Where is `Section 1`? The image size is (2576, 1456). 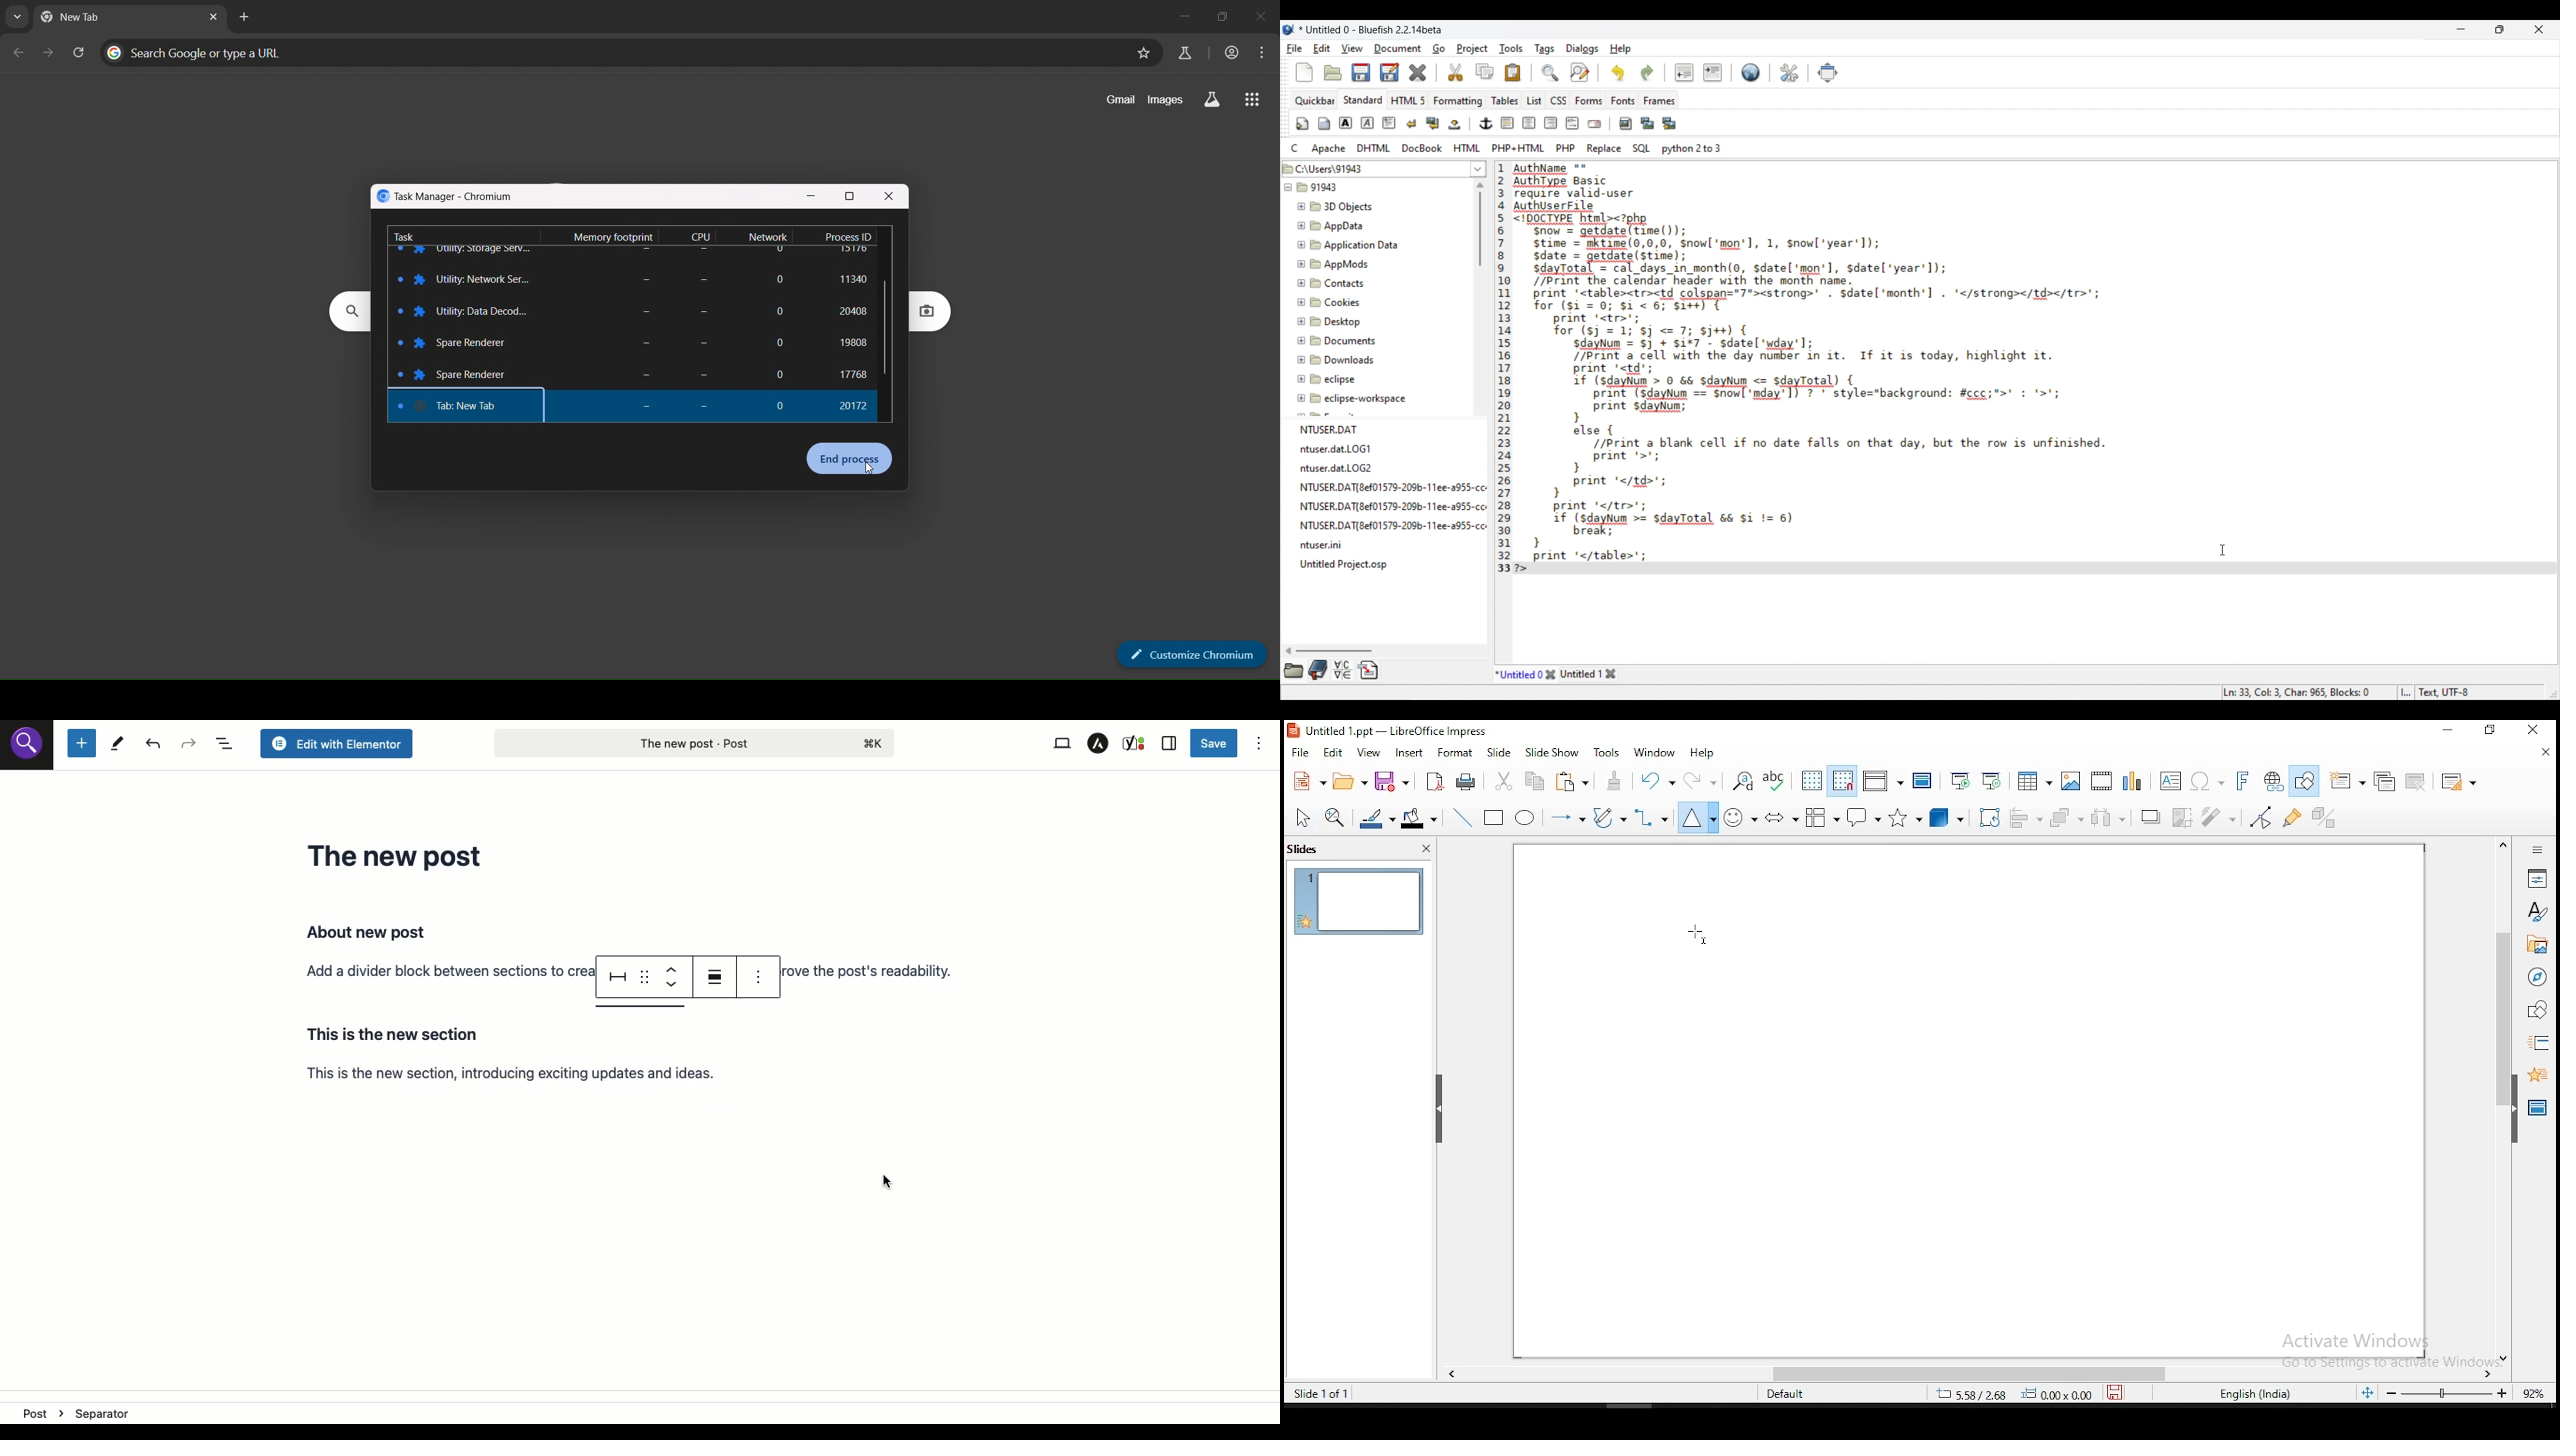
Section 1 is located at coordinates (878, 971).